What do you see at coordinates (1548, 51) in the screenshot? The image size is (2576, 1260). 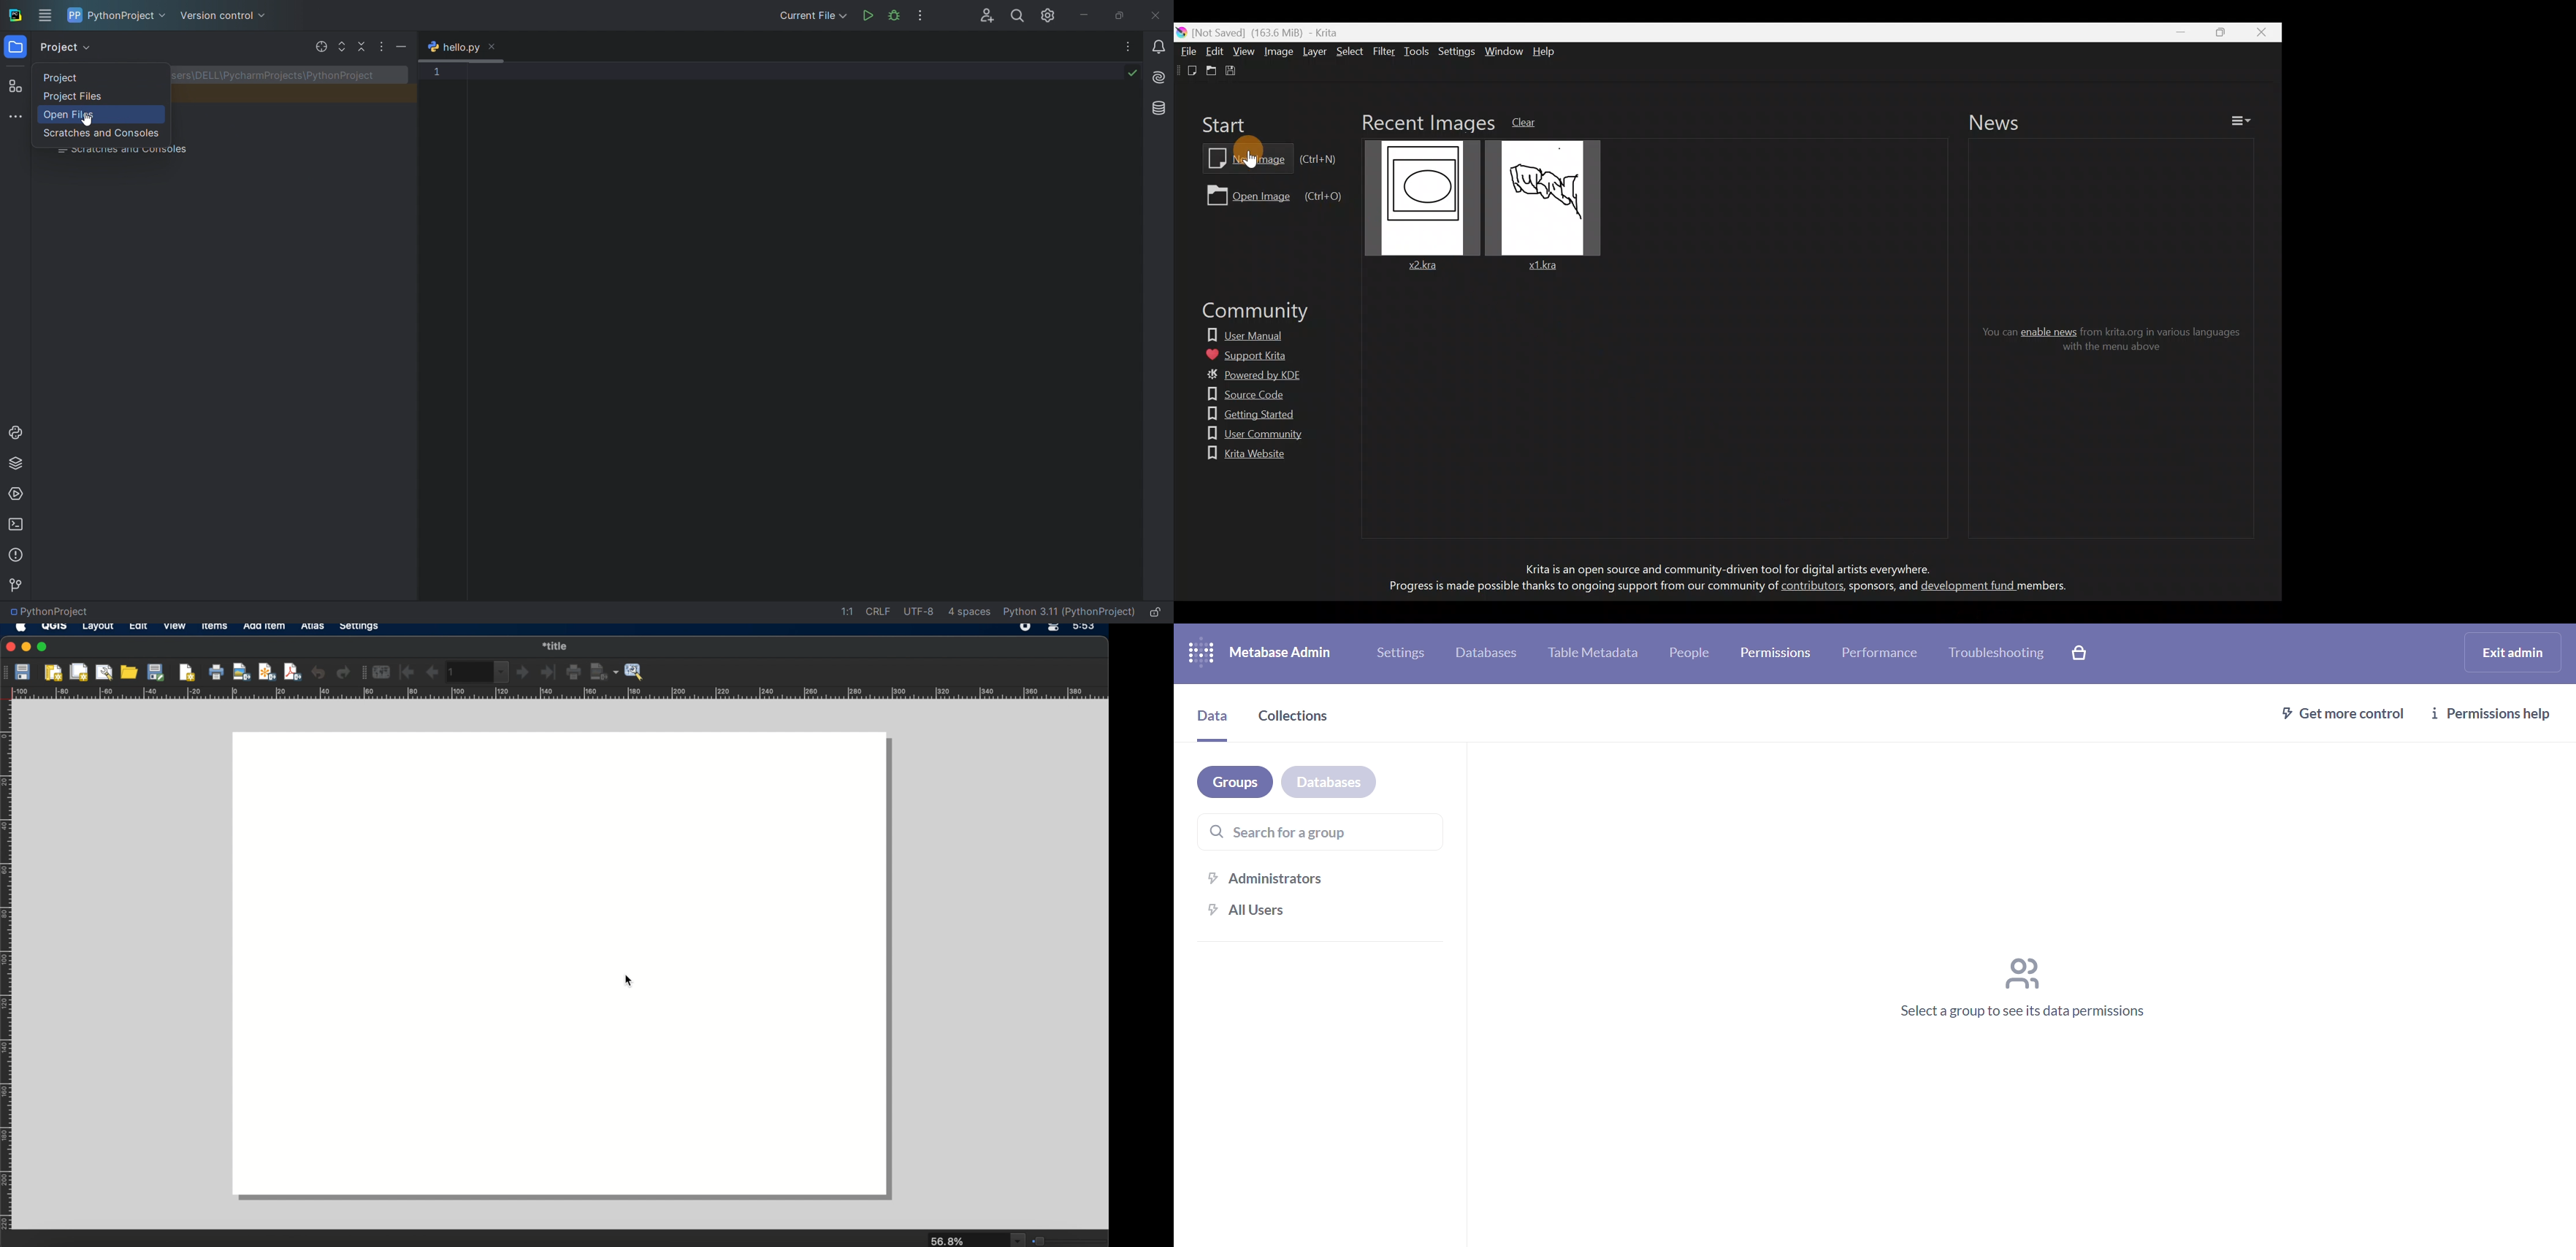 I see `Help` at bounding box center [1548, 51].